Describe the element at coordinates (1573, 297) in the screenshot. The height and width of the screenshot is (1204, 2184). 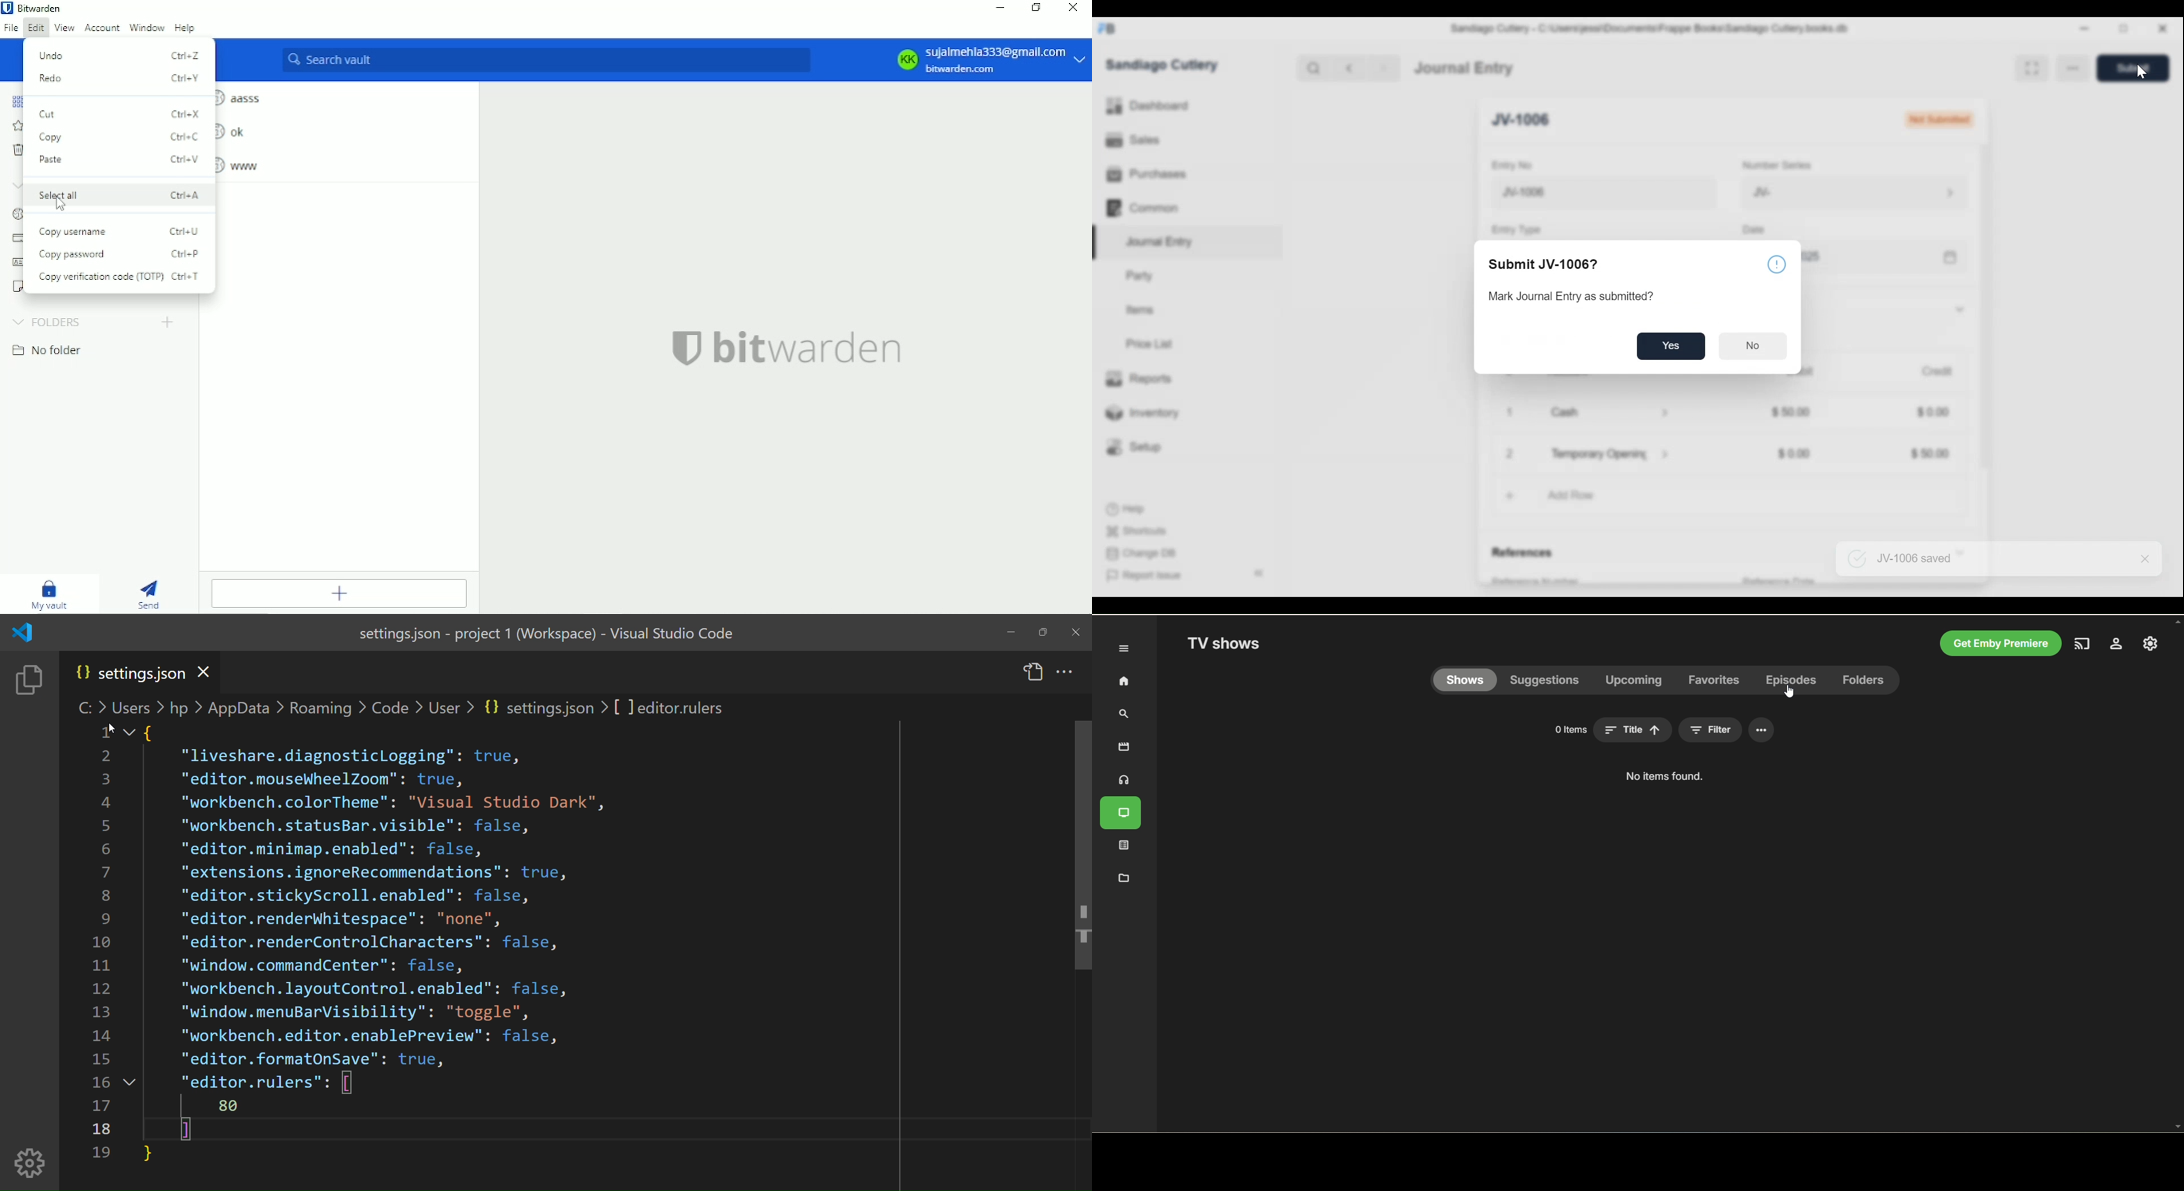
I see `Mark Journal Entry as submitted?` at that location.